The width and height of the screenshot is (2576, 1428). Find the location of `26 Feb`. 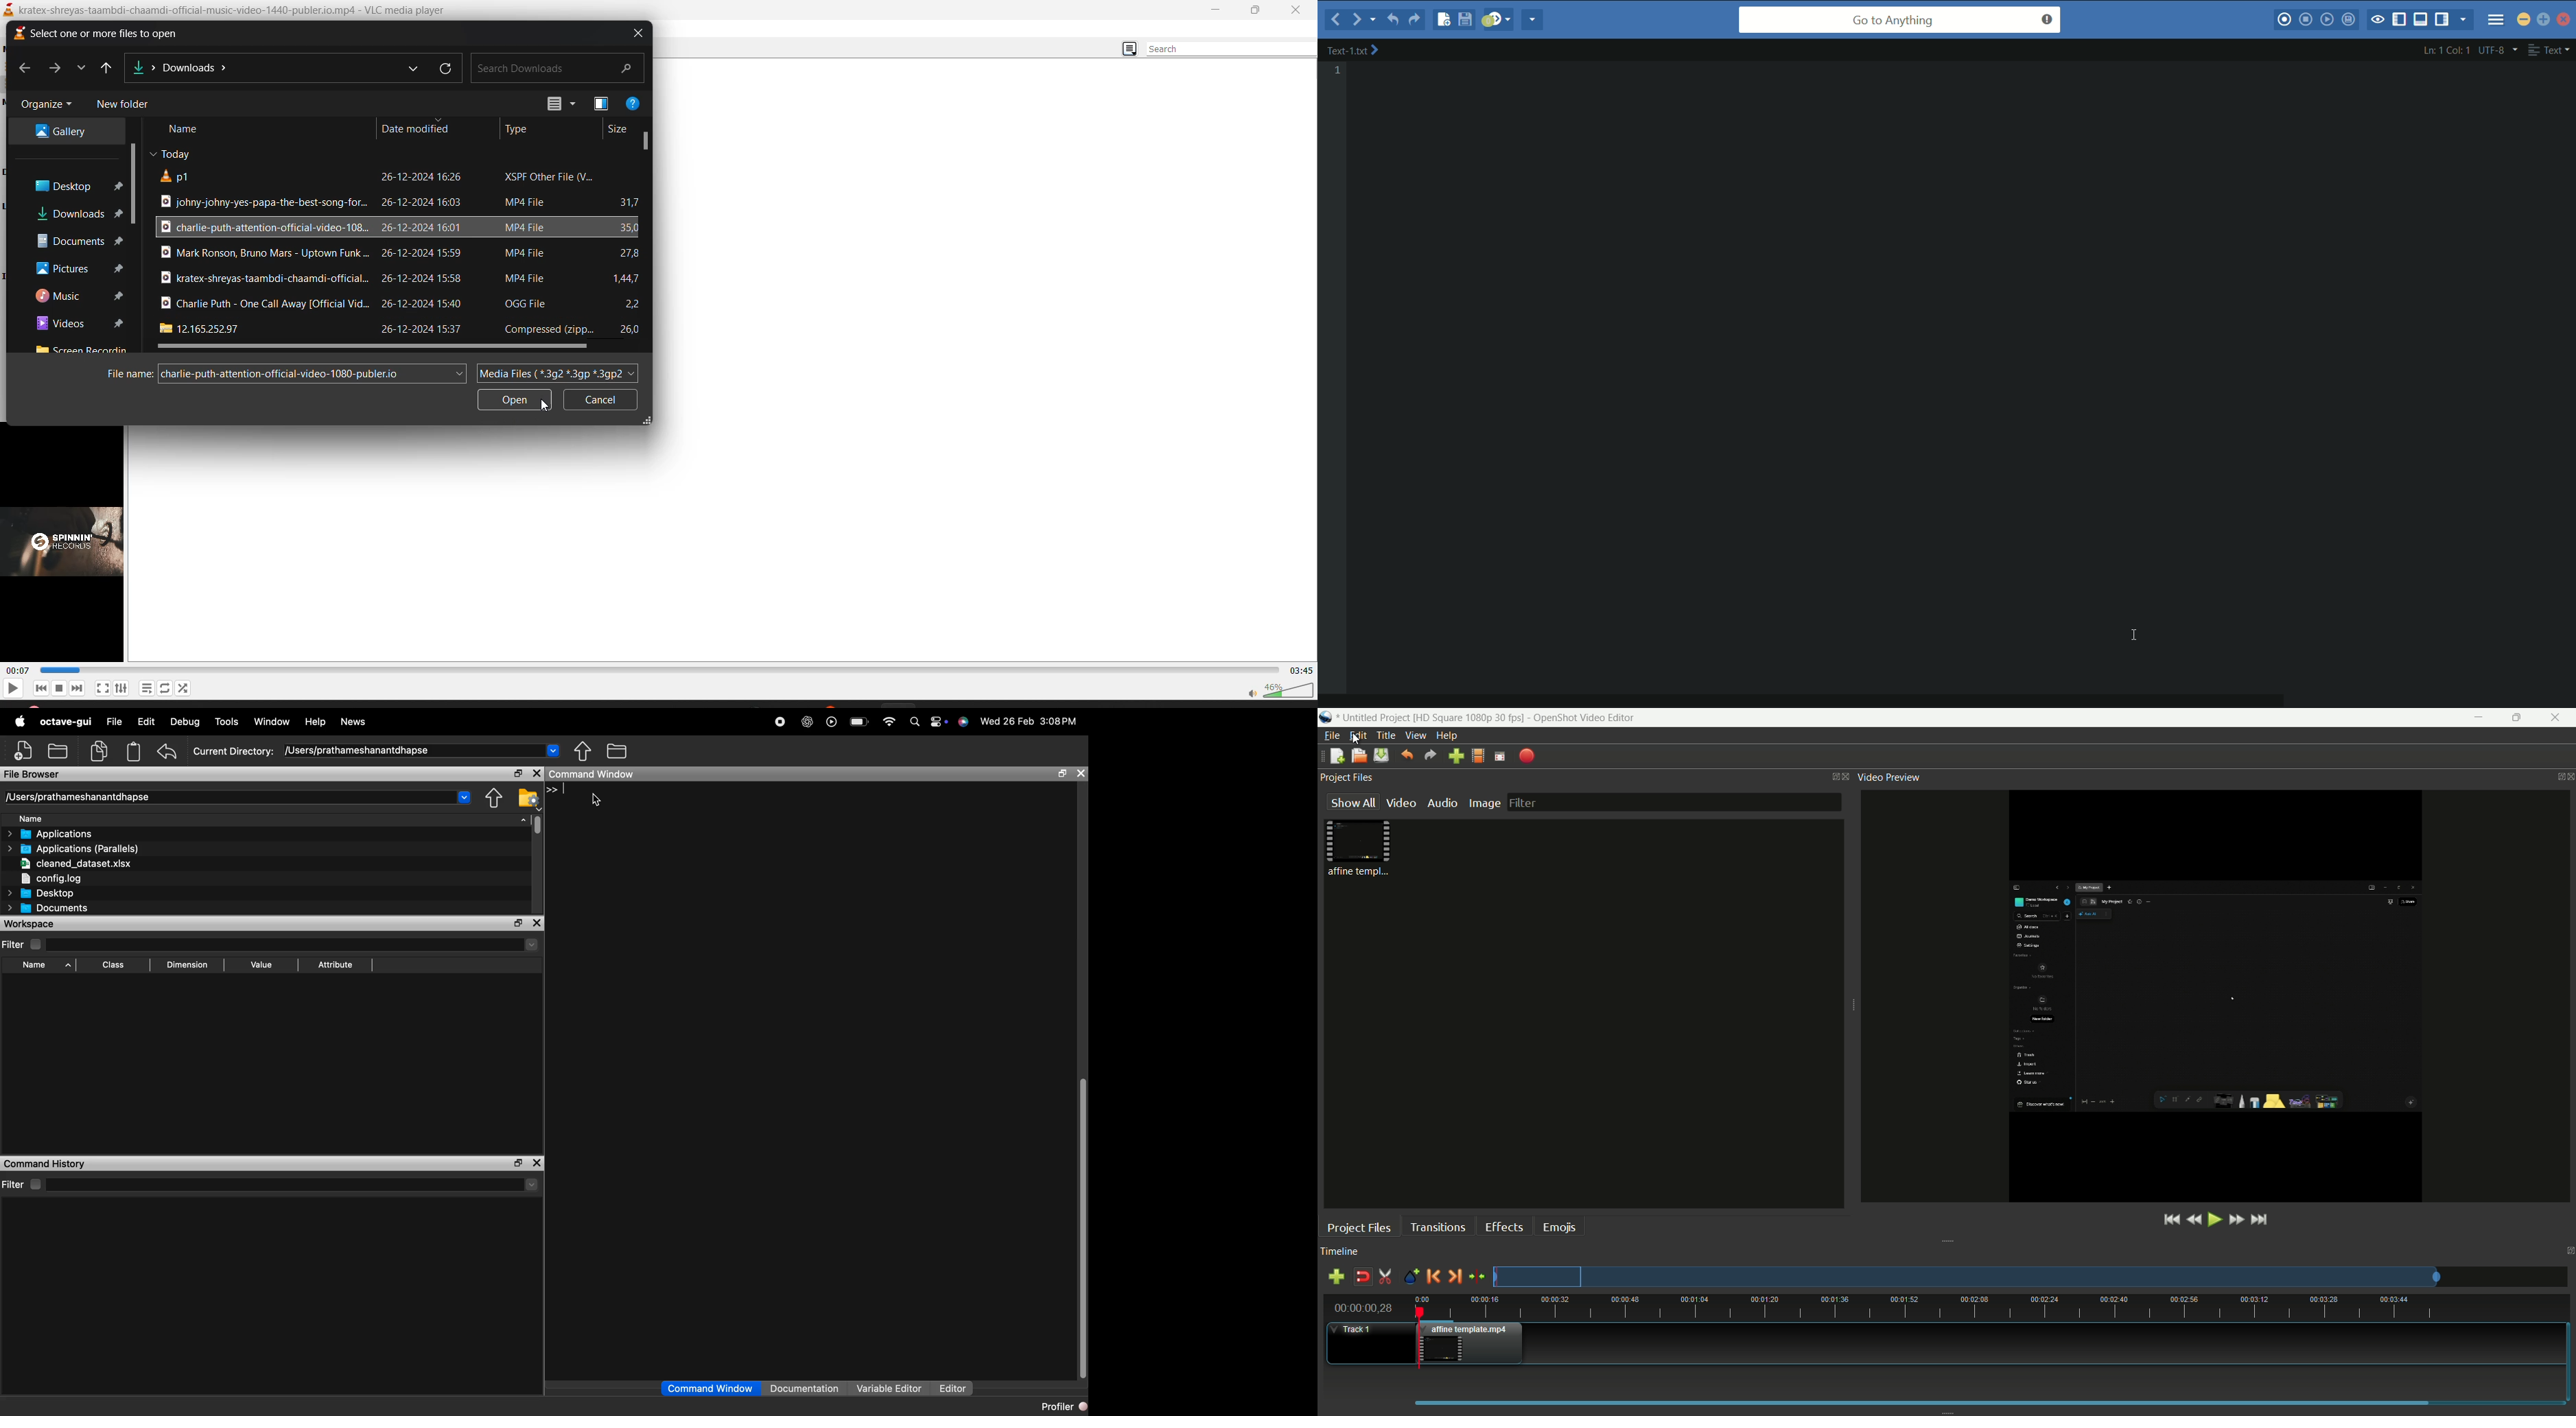

26 Feb is located at coordinates (1019, 721).